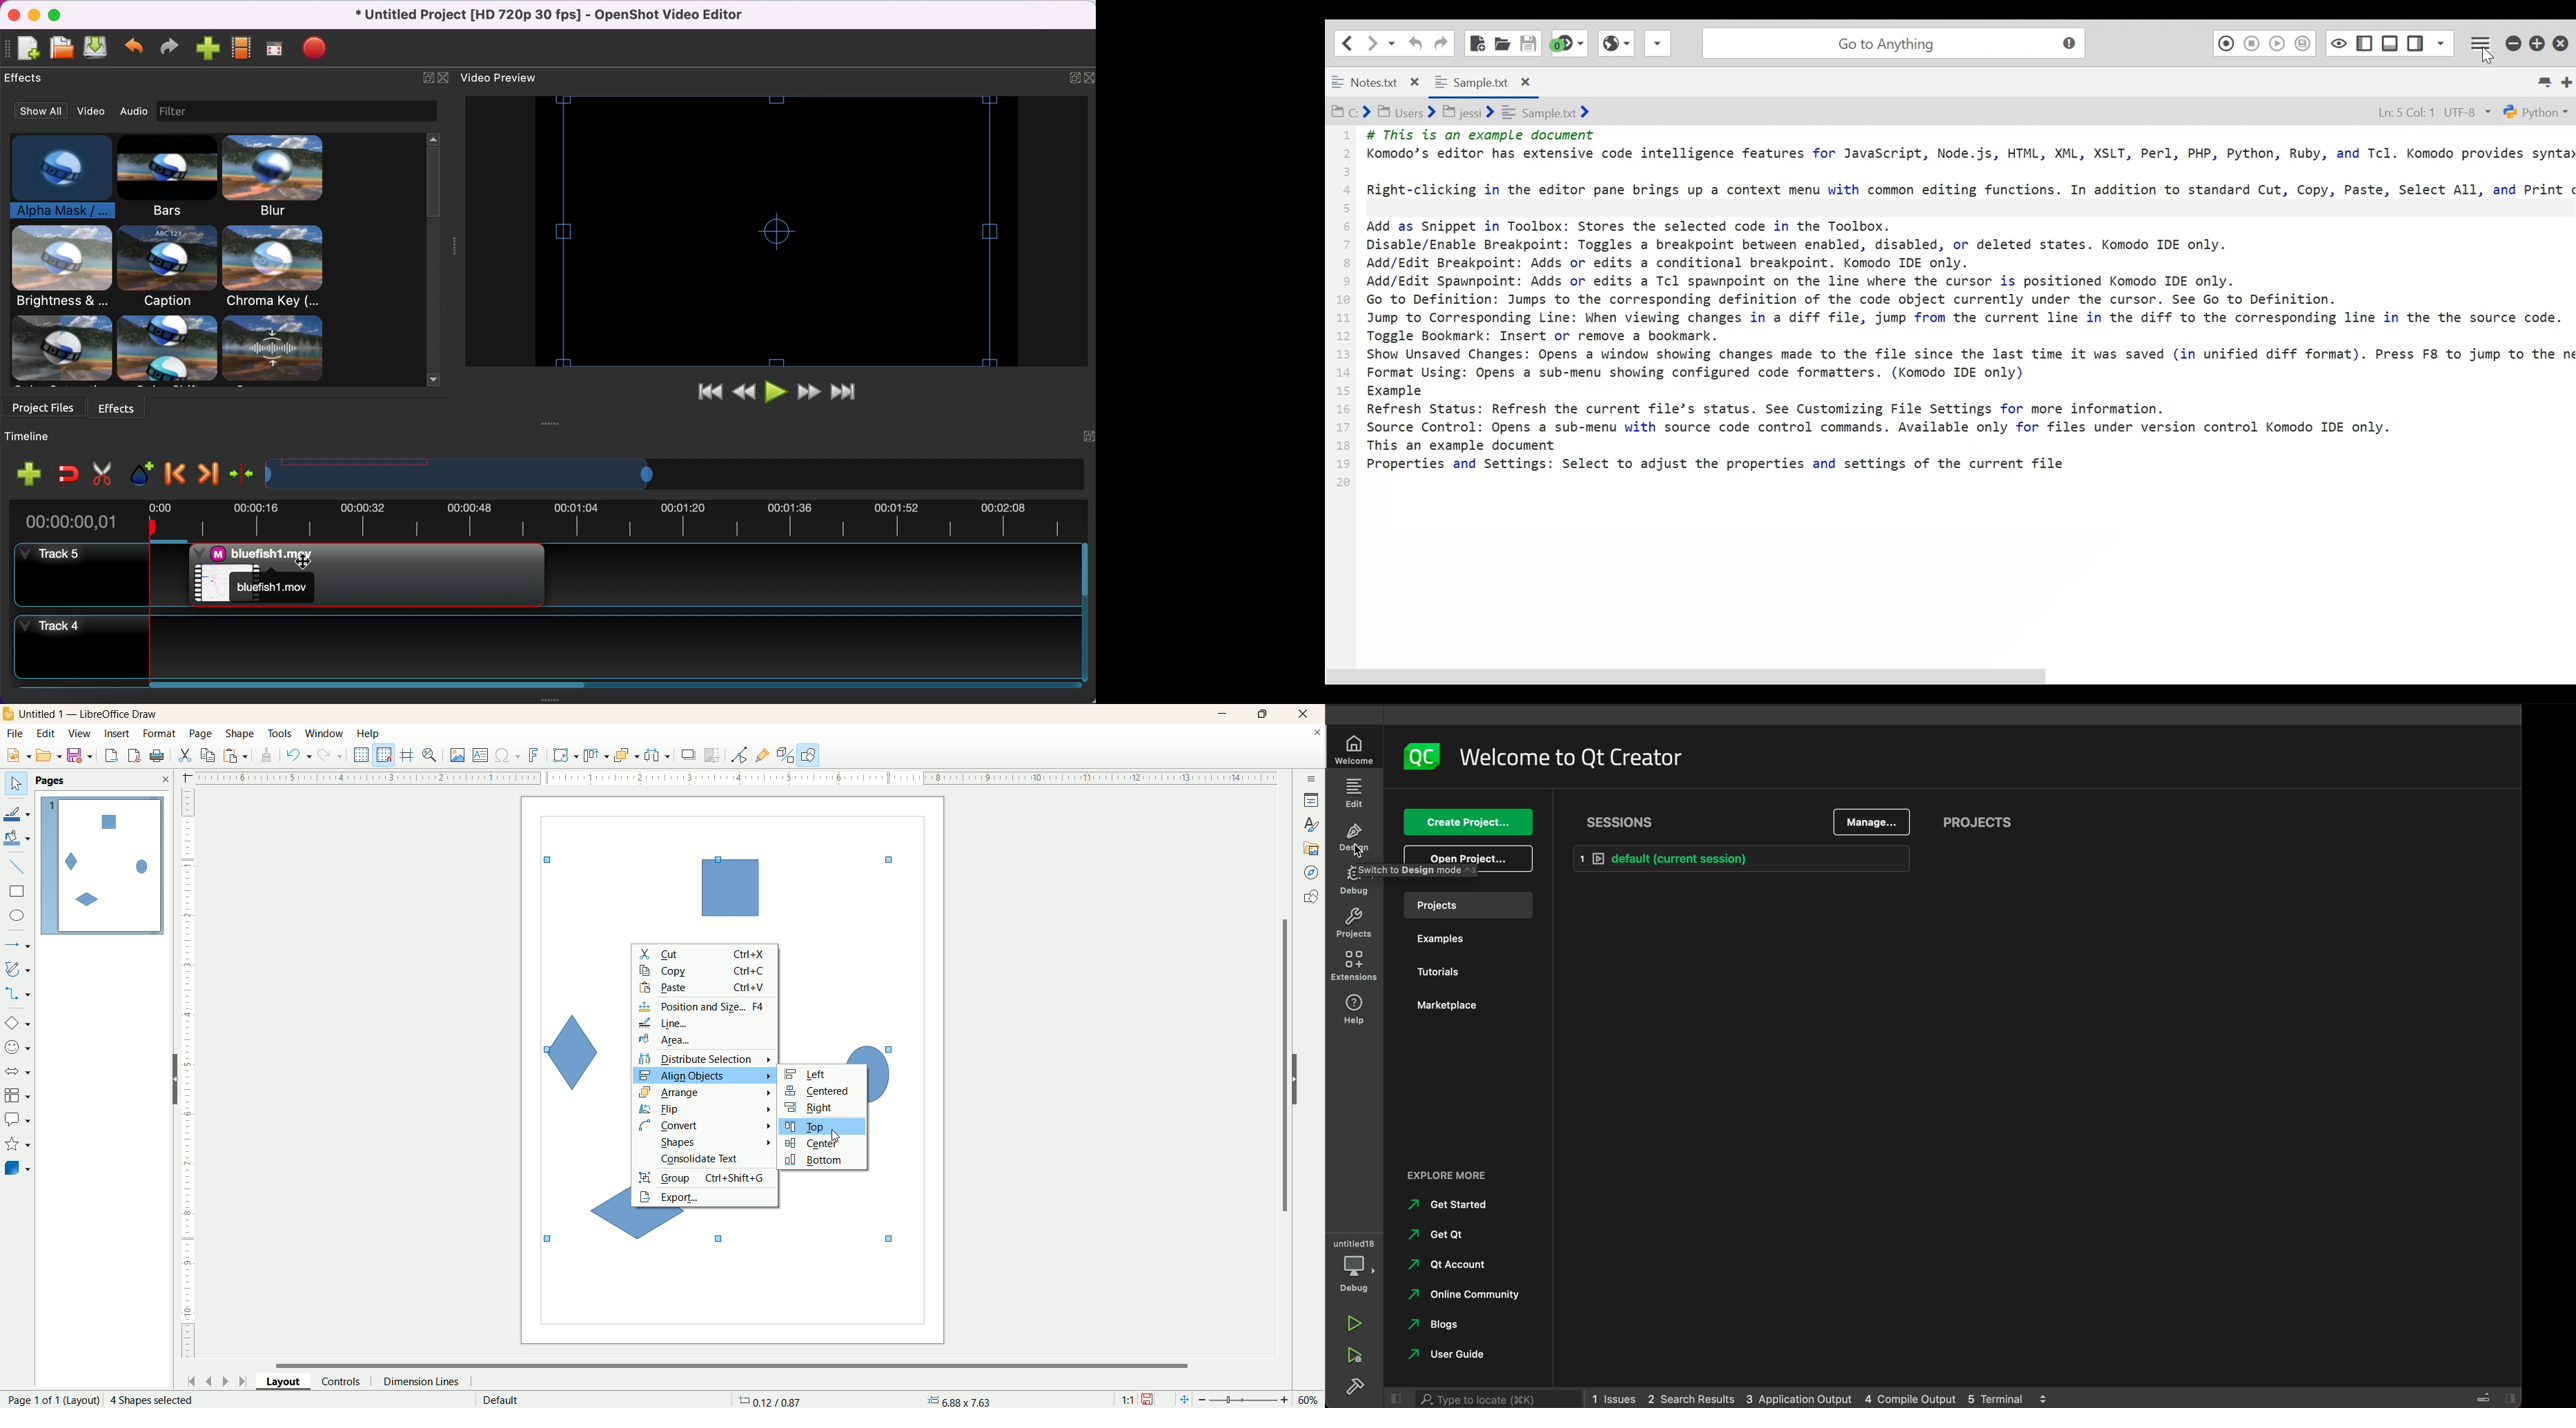 The width and height of the screenshot is (2576, 1428). What do you see at coordinates (17, 1120) in the screenshot?
I see `callout shapes` at bounding box center [17, 1120].